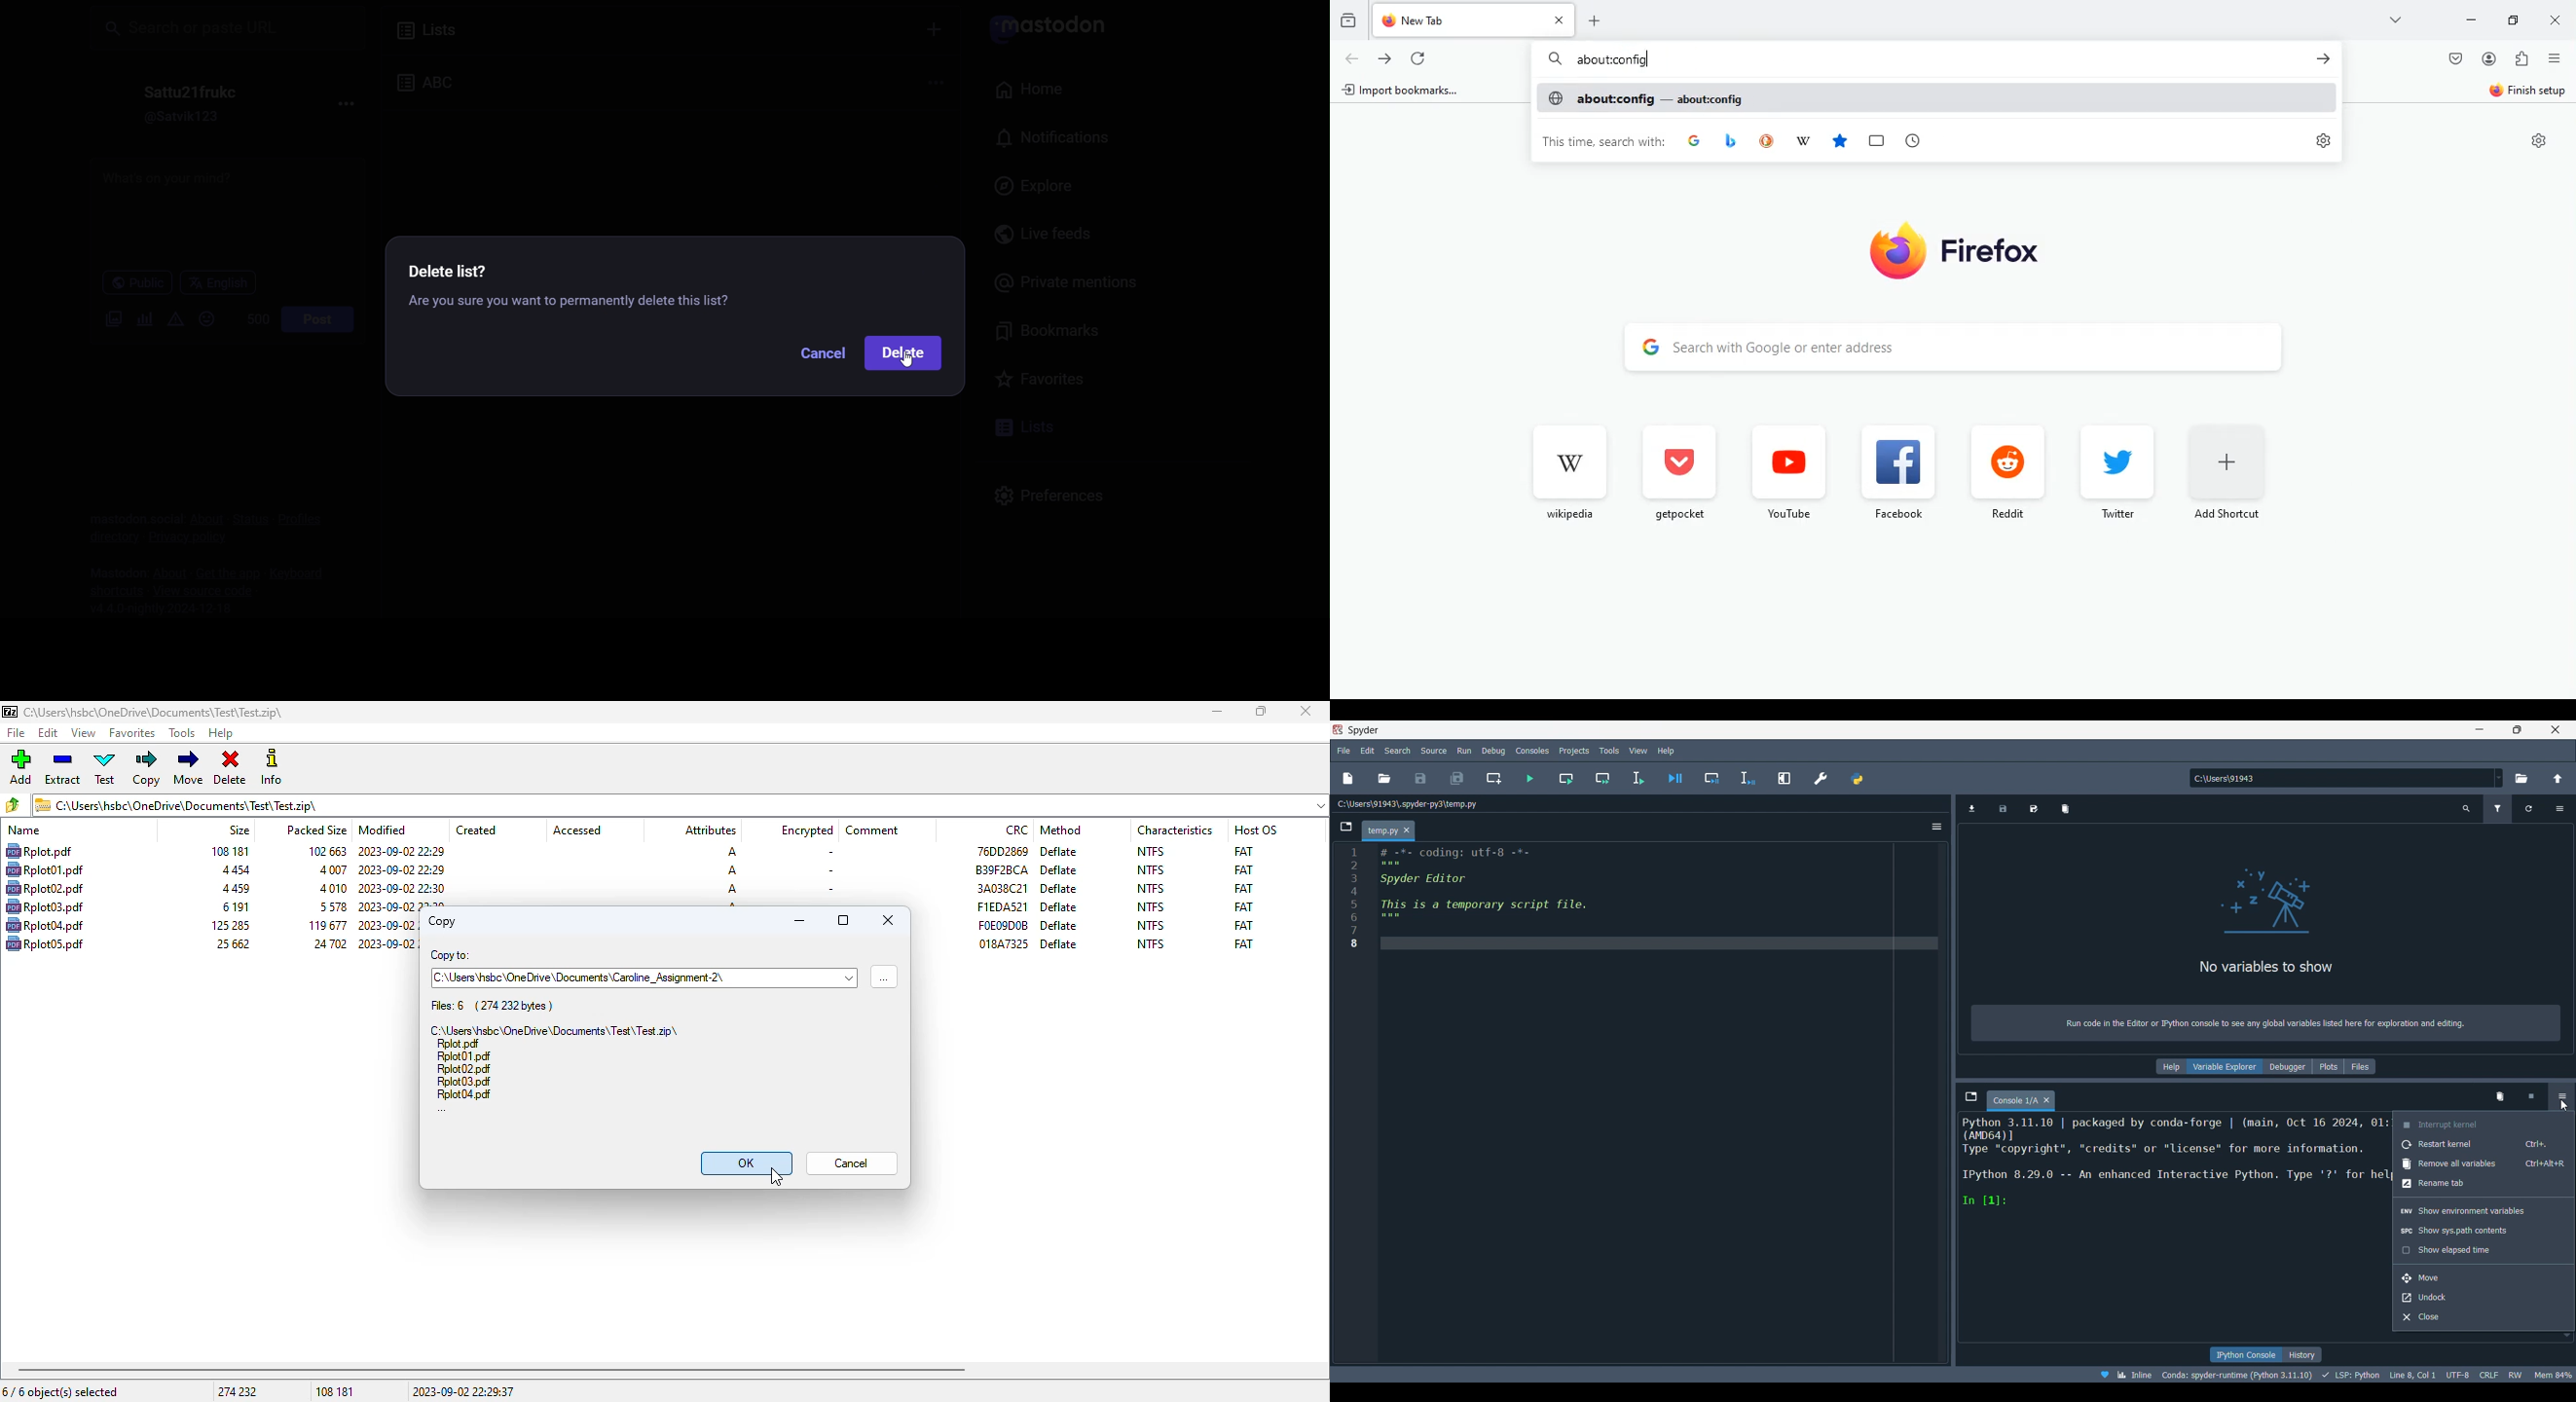 Image resolution: width=2576 pixels, height=1428 pixels. I want to click on Filter variables, so click(2497, 809).